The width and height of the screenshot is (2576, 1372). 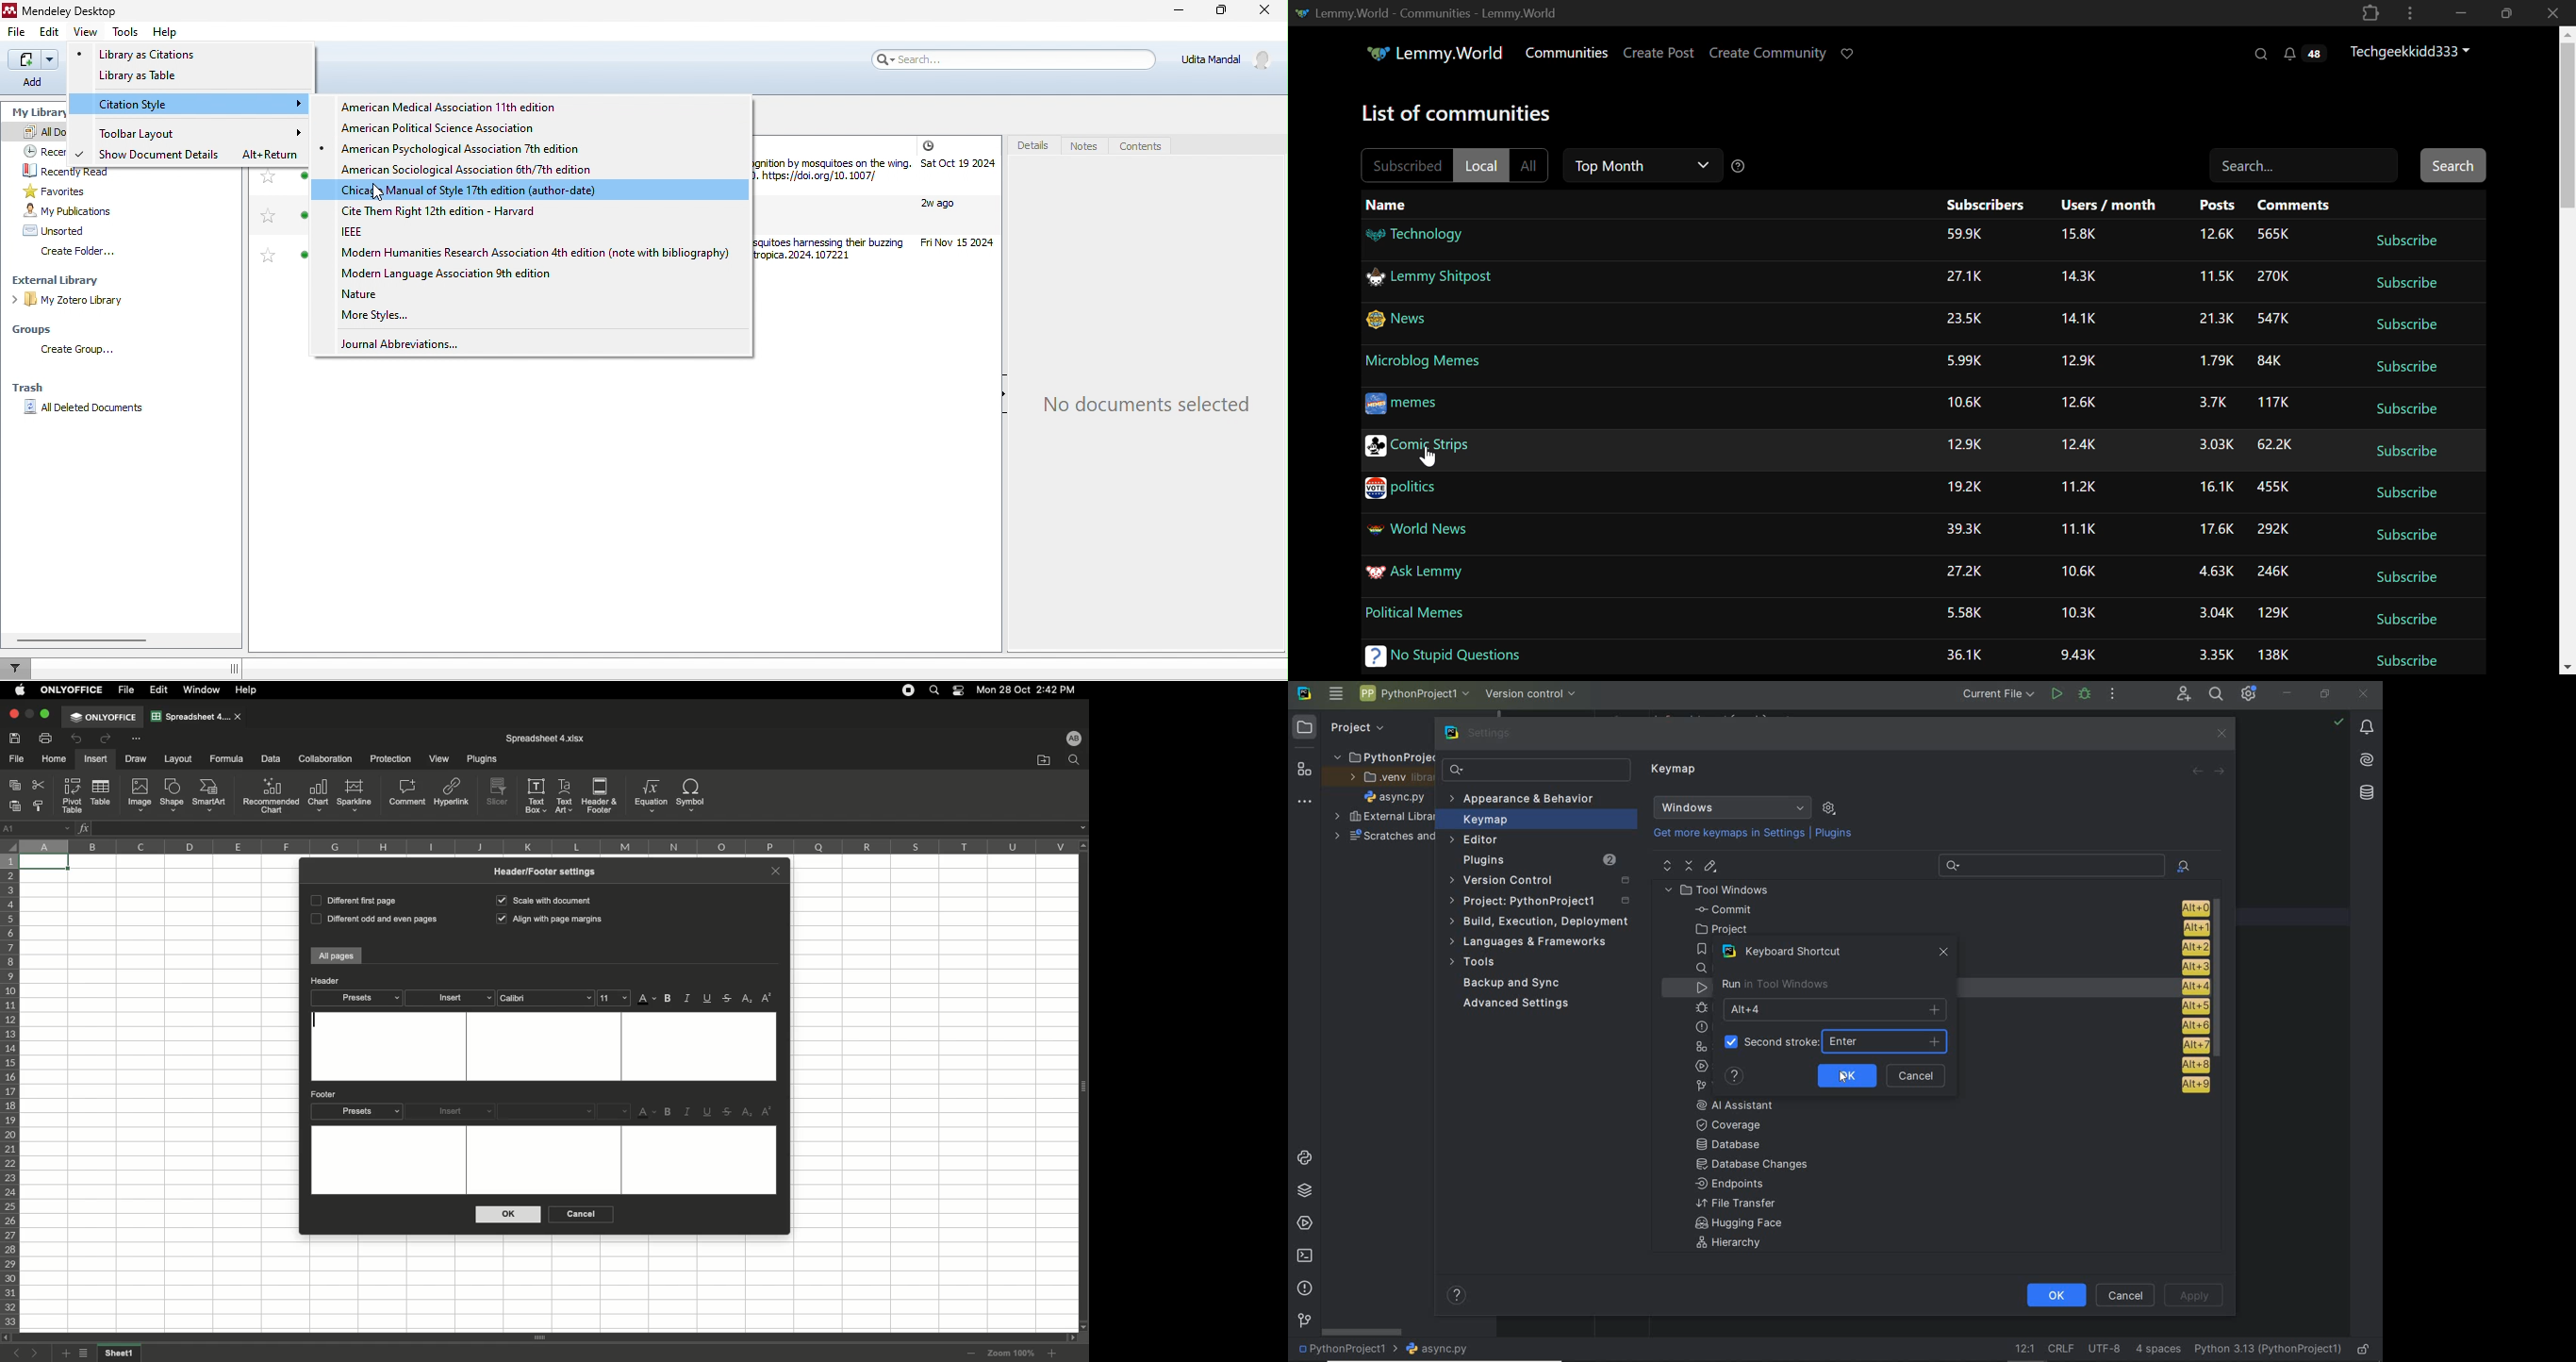 I want to click on Underline, so click(x=709, y=1113).